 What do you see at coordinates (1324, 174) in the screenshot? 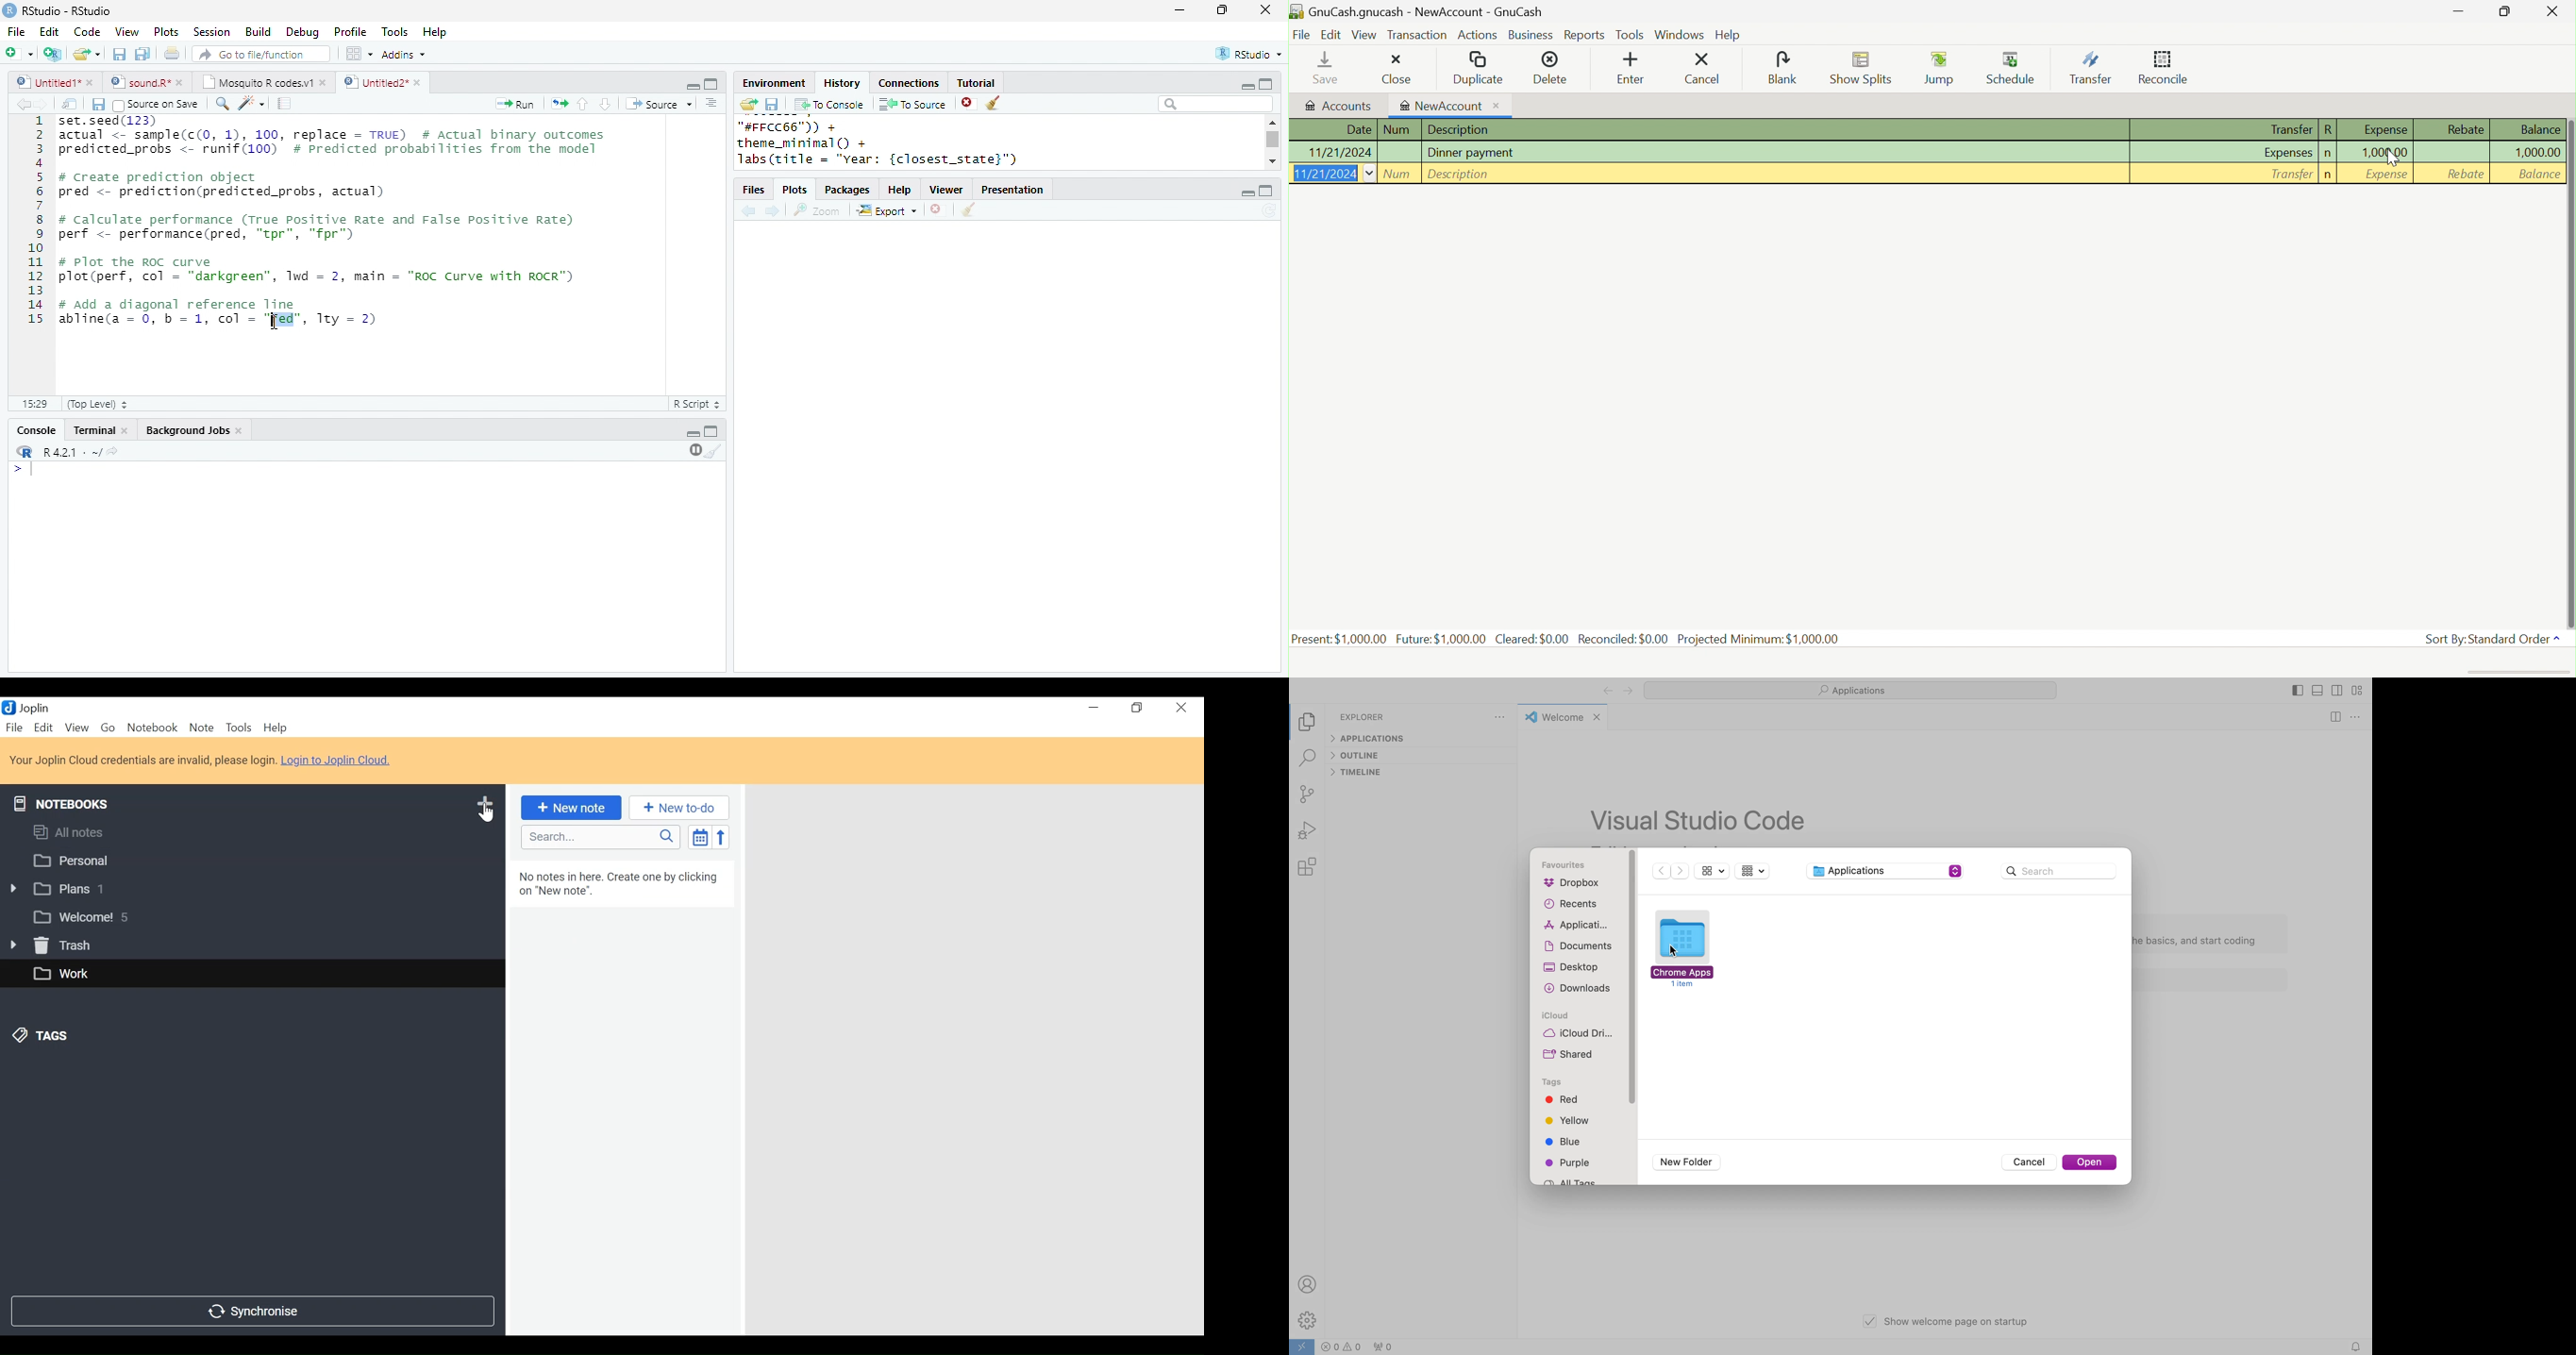
I see `11/21/2024` at bounding box center [1324, 174].